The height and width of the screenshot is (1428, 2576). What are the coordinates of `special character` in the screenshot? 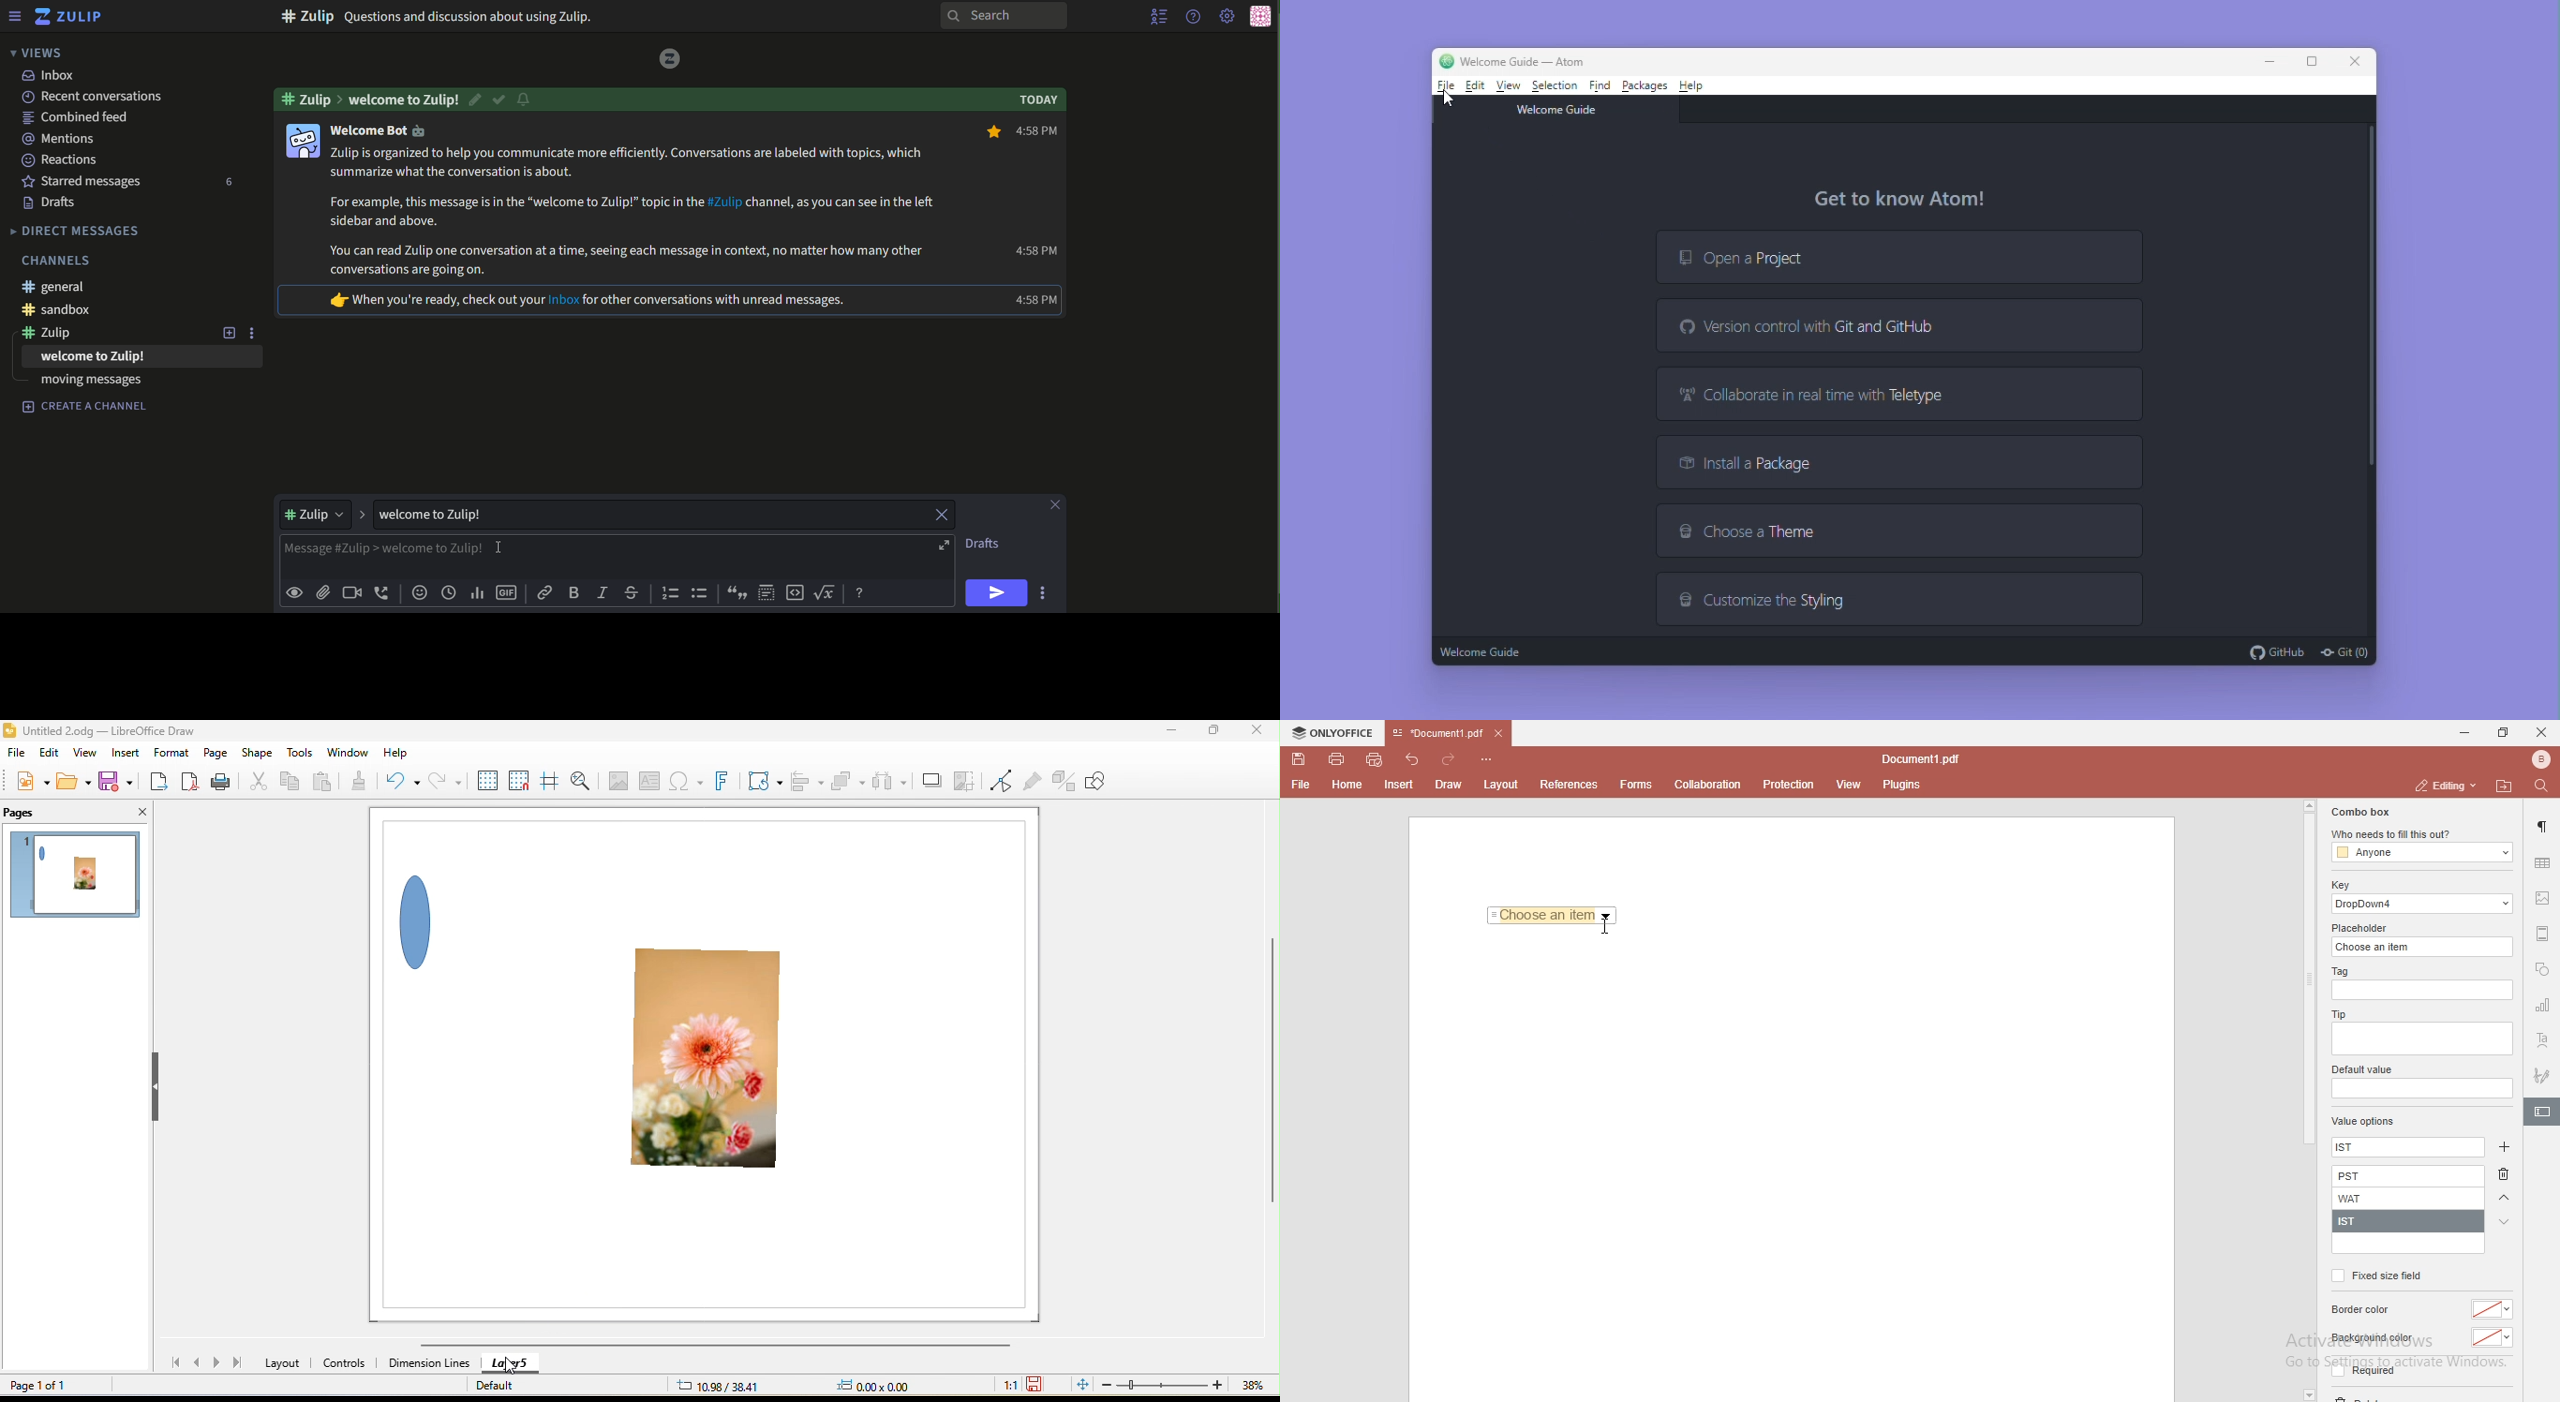 It's located at (684, 783).